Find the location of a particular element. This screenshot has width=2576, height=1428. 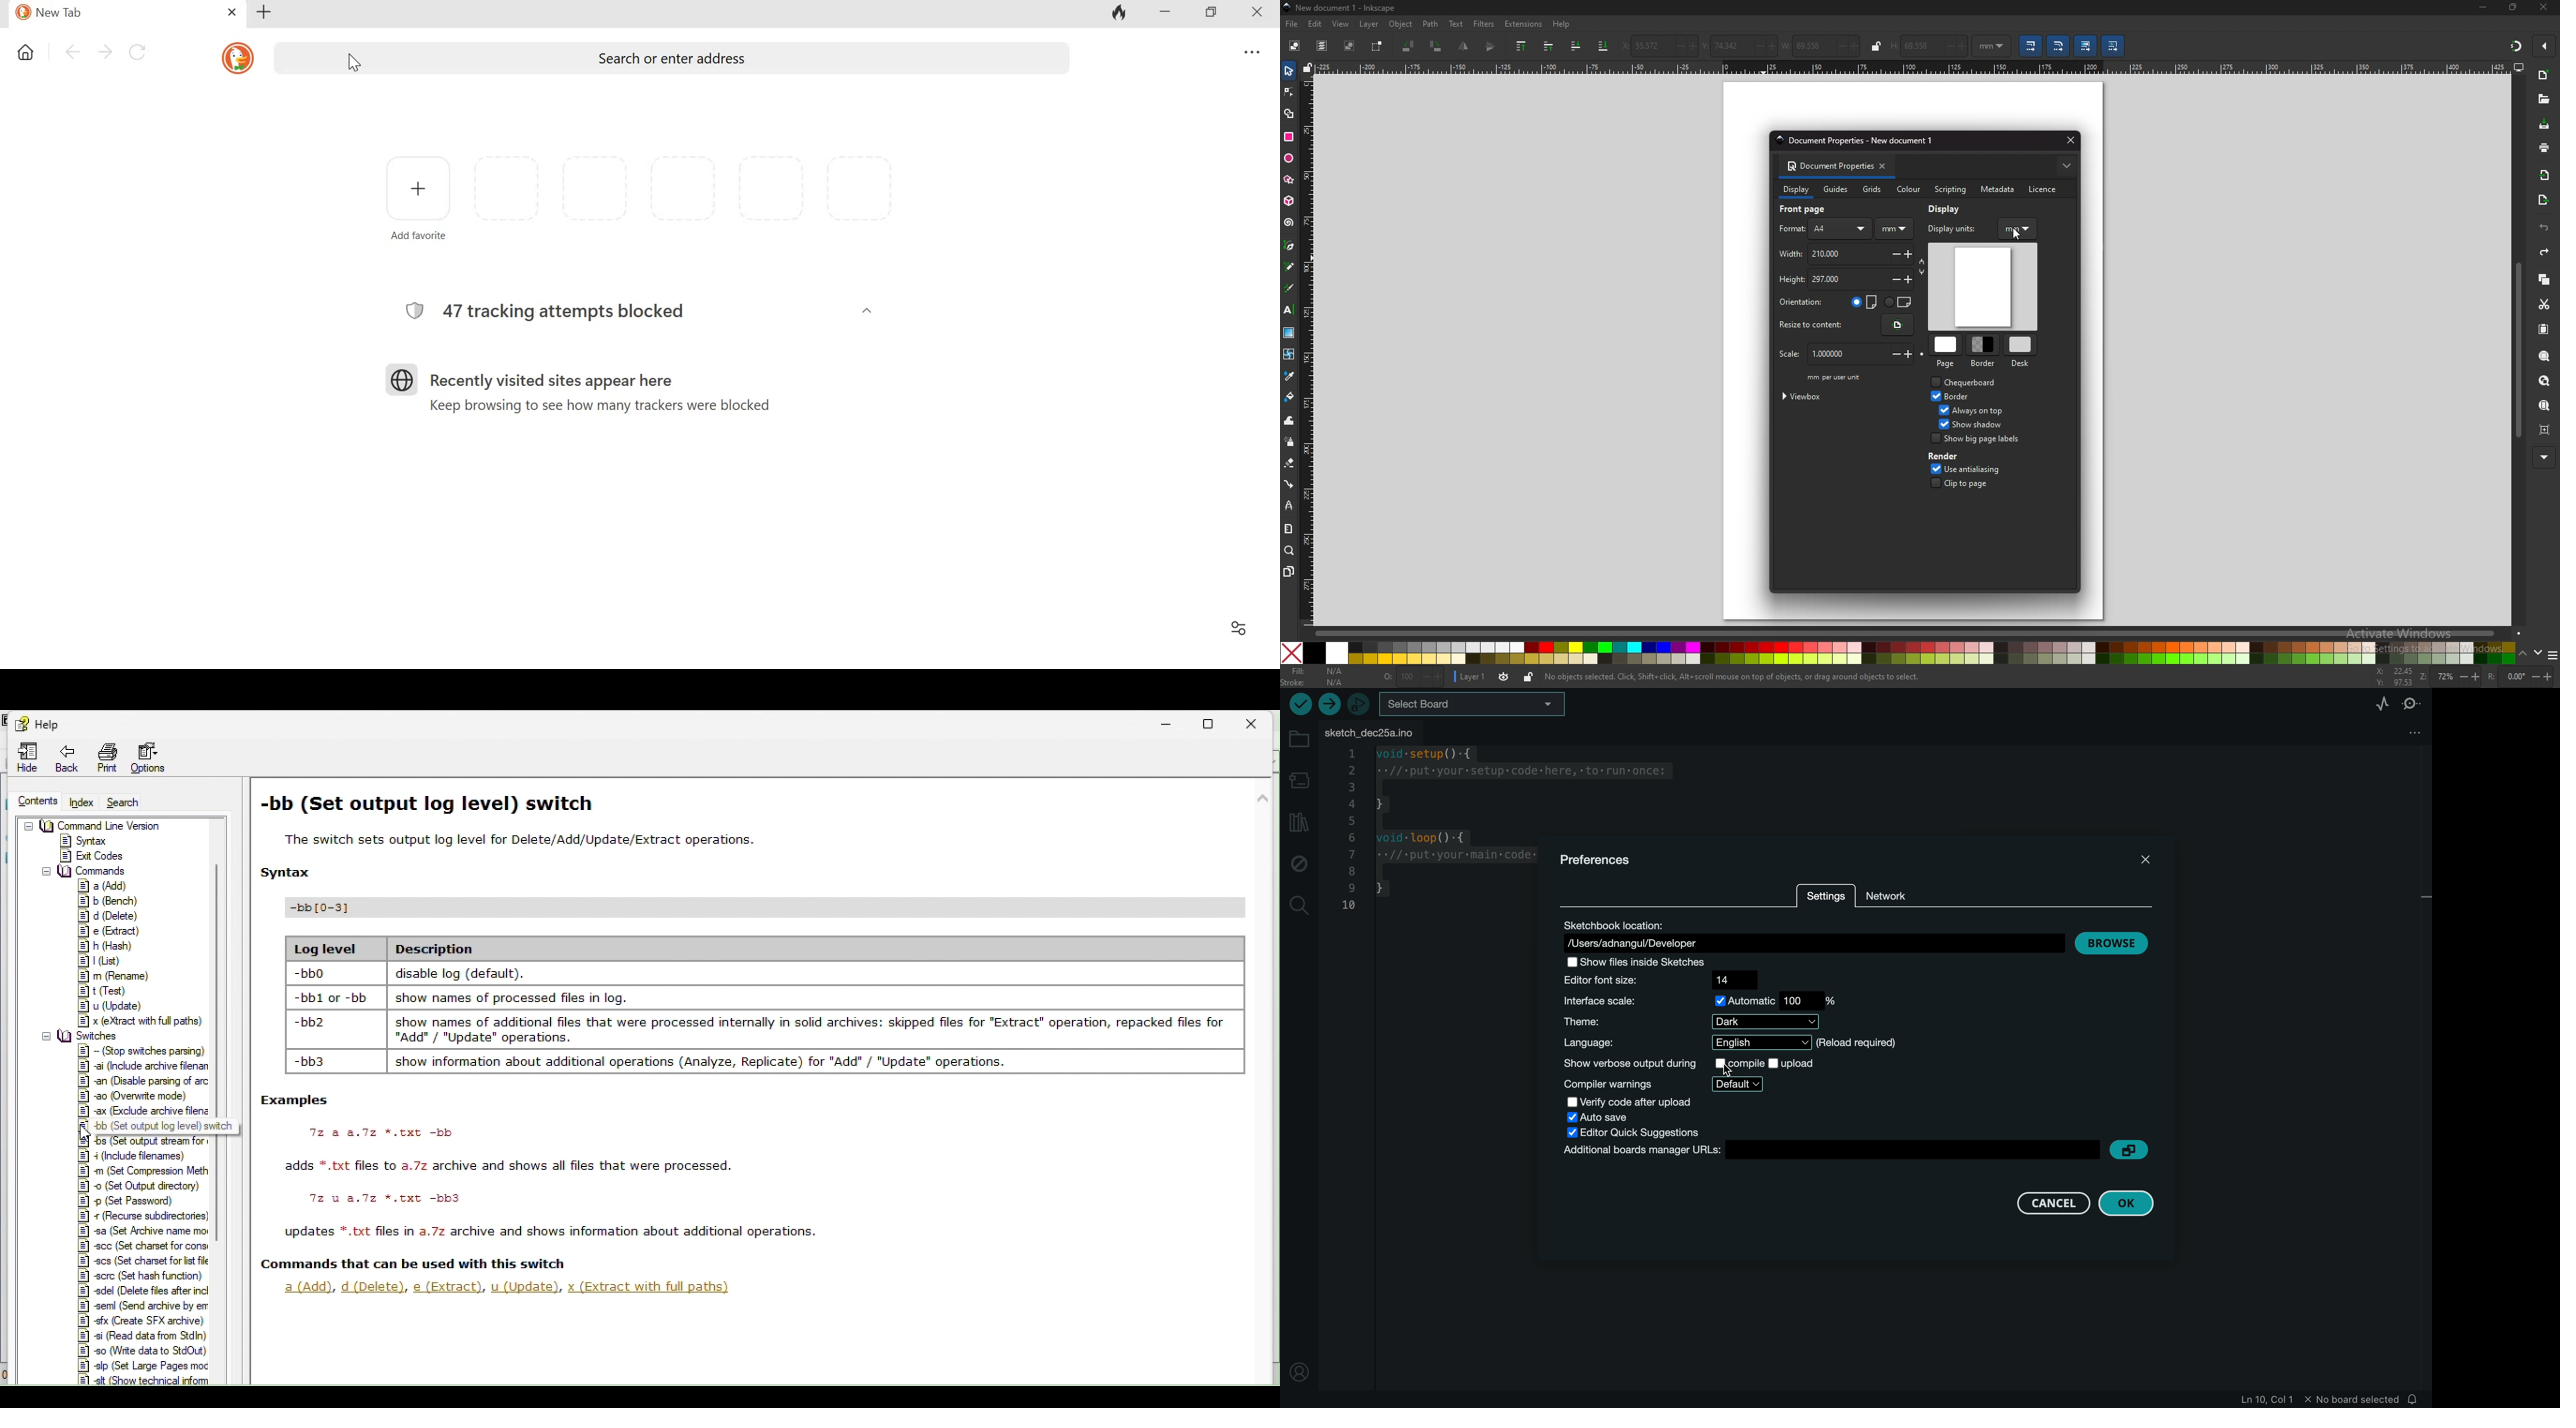

content is located at coordinates (32, 801).